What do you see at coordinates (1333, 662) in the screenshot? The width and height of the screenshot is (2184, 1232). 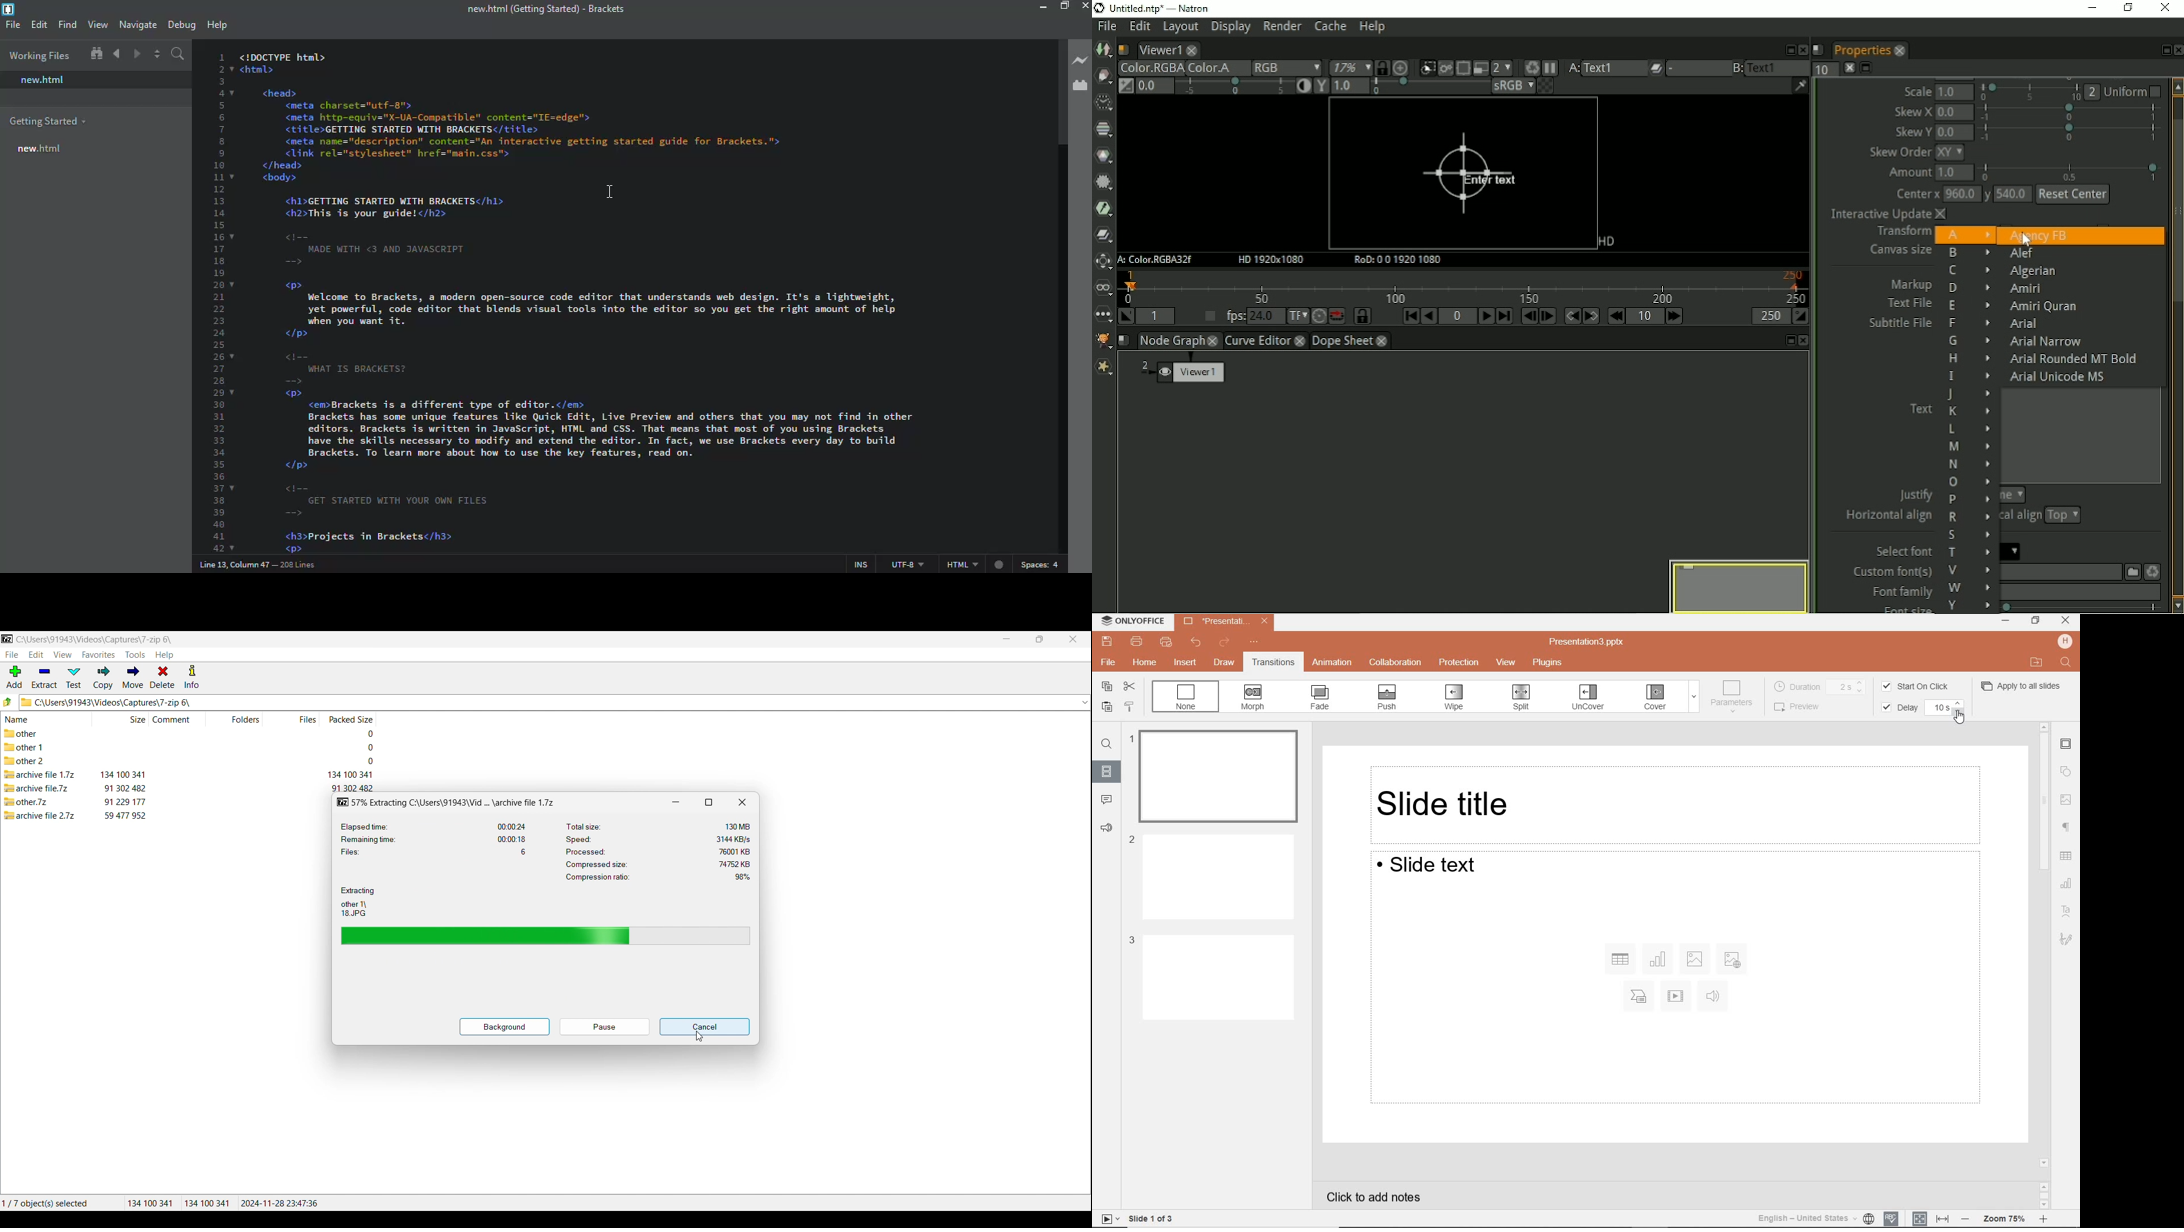 I see `animation` at bounding box center [1333, 662].